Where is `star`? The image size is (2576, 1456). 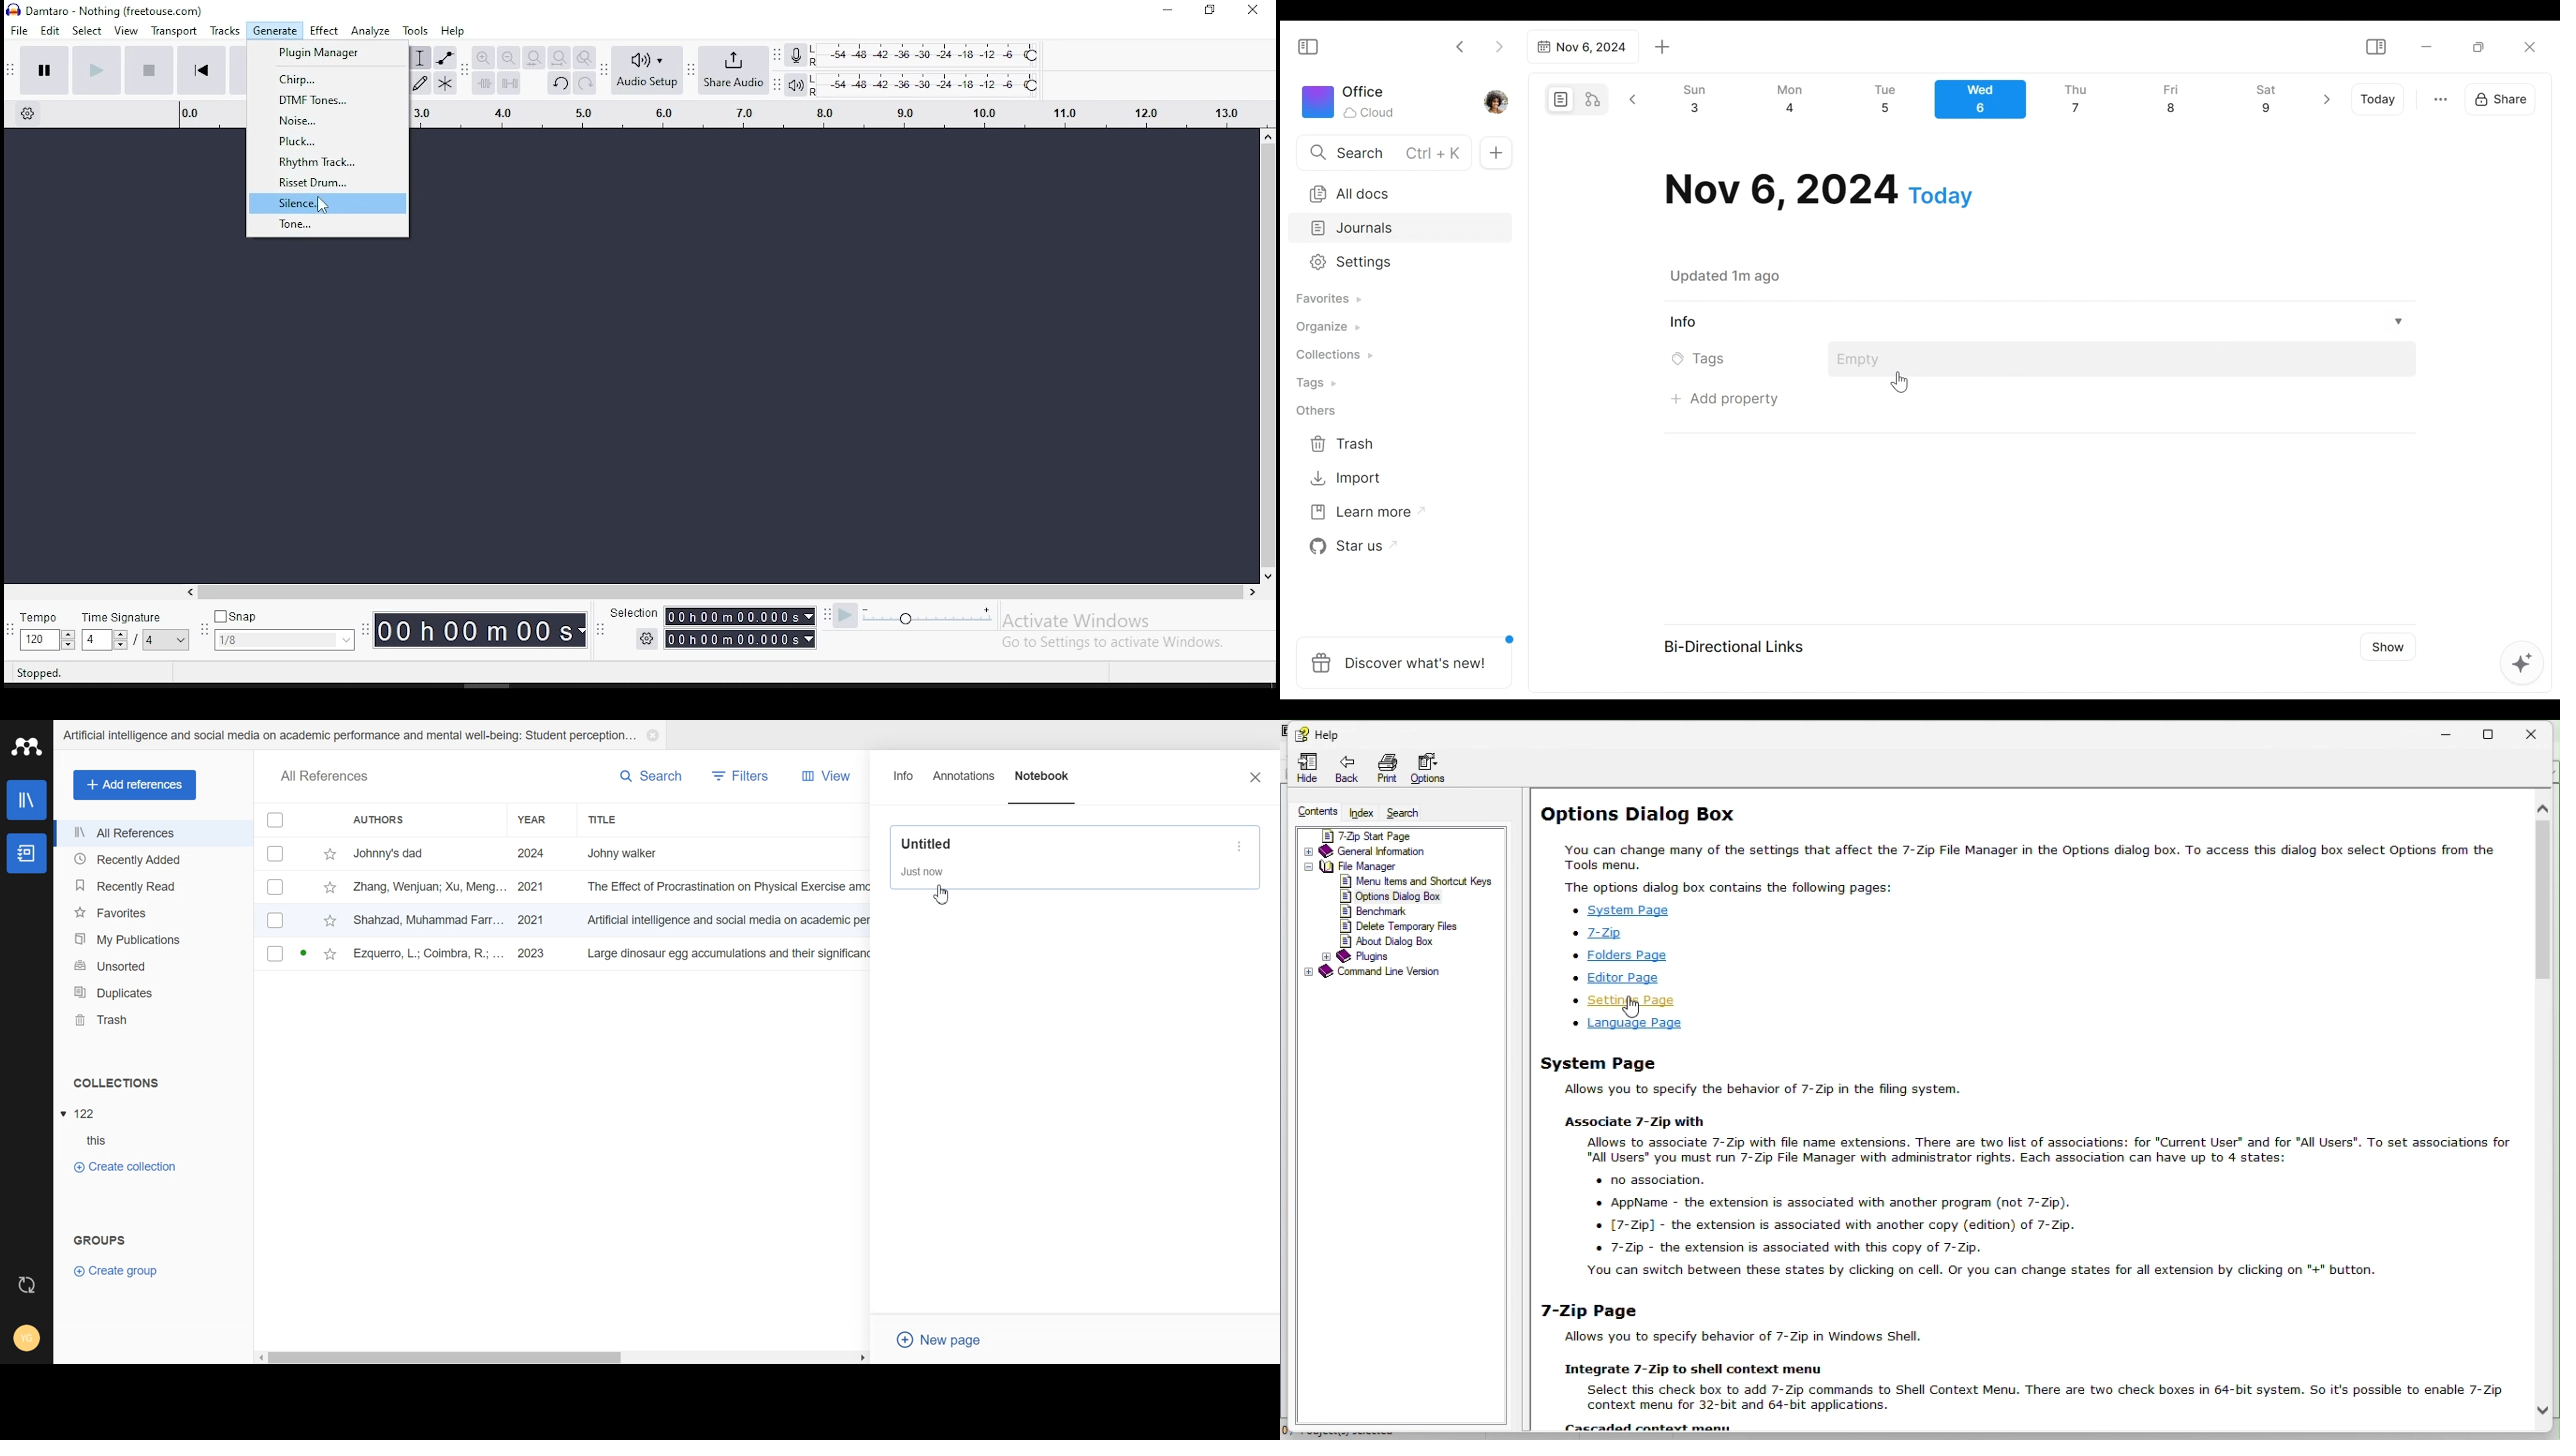
star is located at coordinates (330, 855).